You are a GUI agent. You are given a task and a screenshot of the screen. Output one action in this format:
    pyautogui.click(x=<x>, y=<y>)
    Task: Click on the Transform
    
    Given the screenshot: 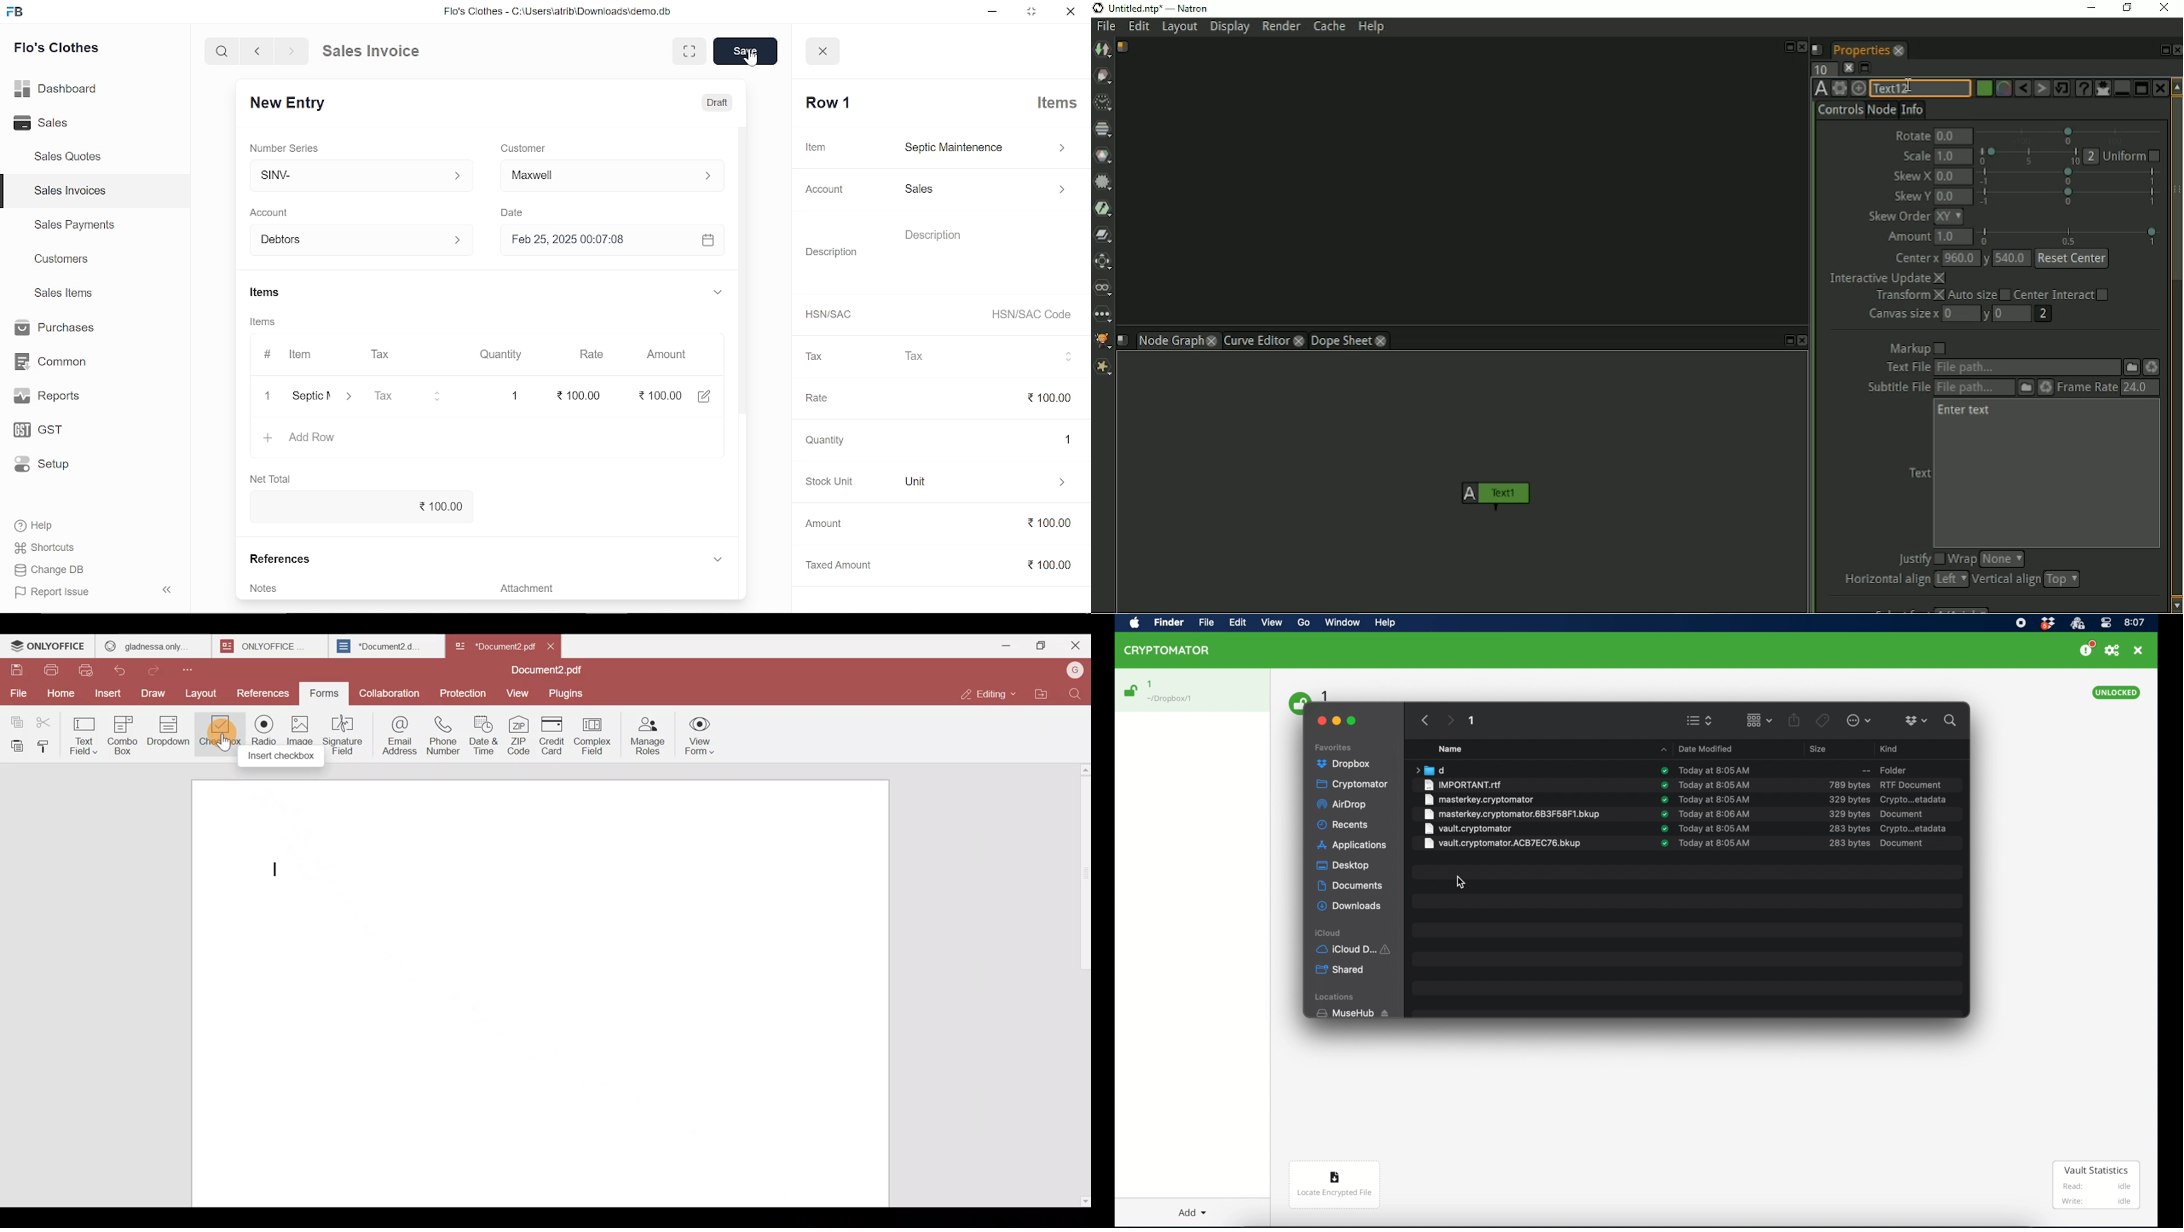 What is the action you would take?
    pyautogui.click(x=1105, y=262)
    